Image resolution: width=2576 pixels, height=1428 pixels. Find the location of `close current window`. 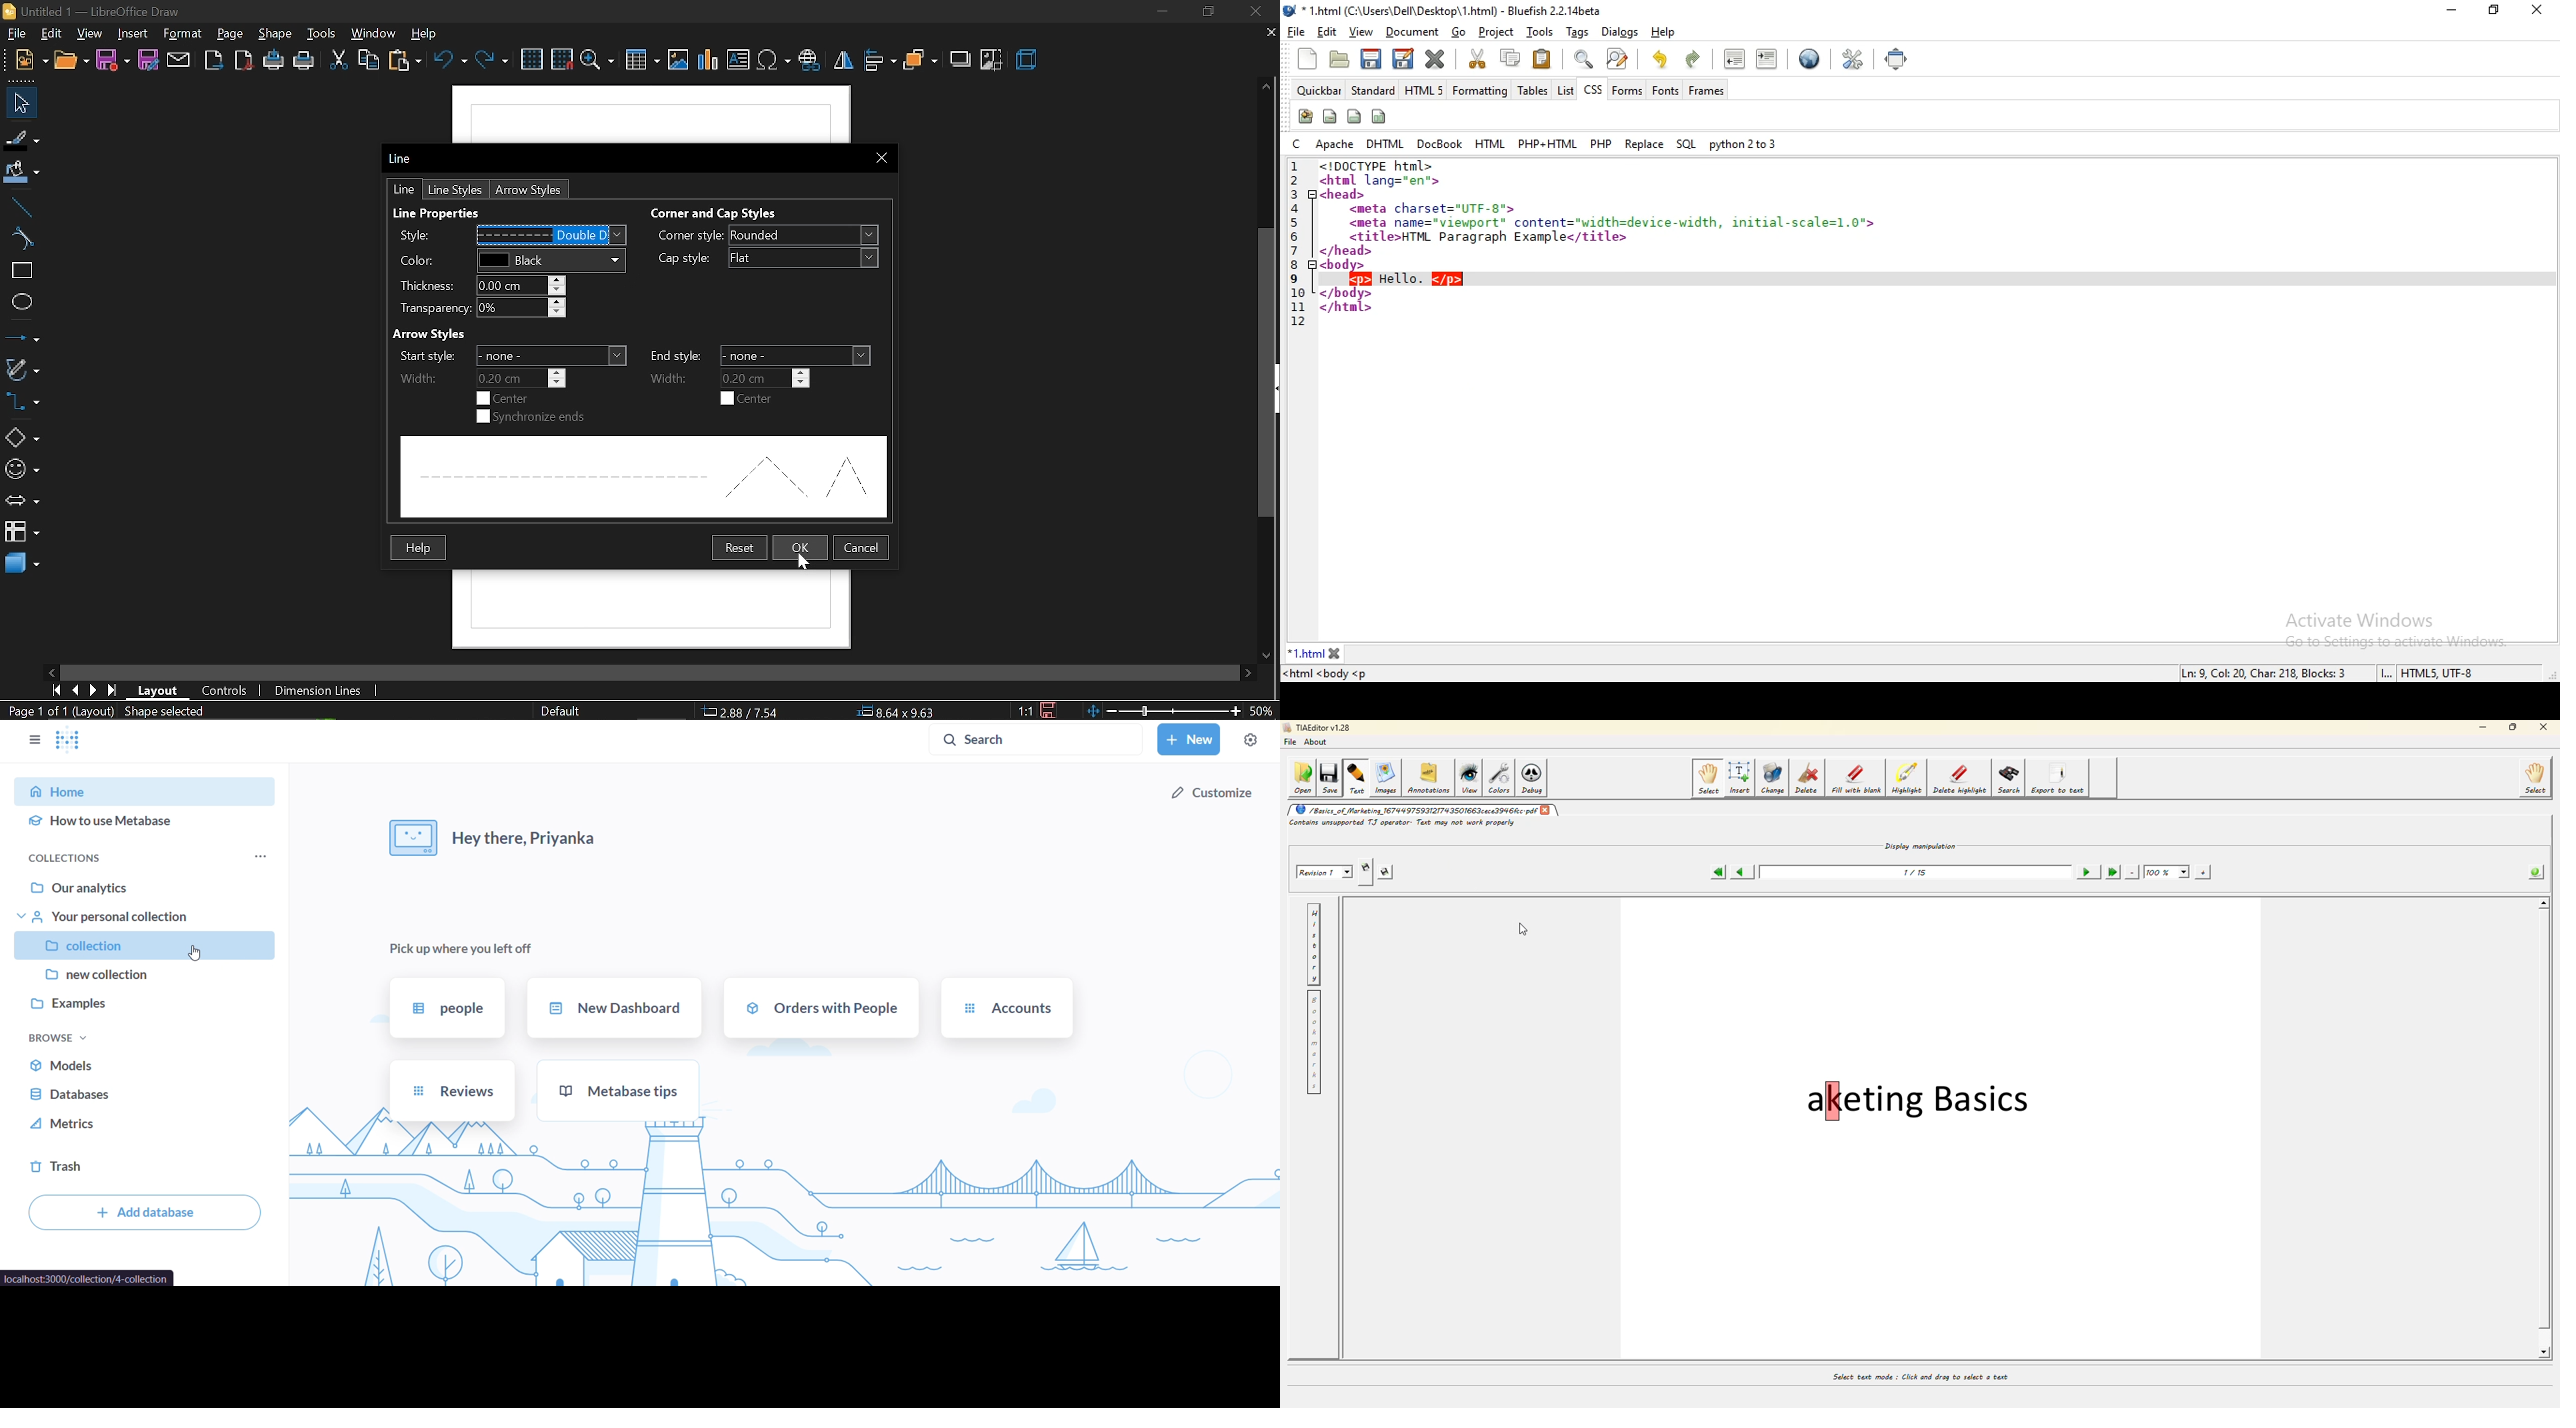

close current window is located at coordinates (882, 158).